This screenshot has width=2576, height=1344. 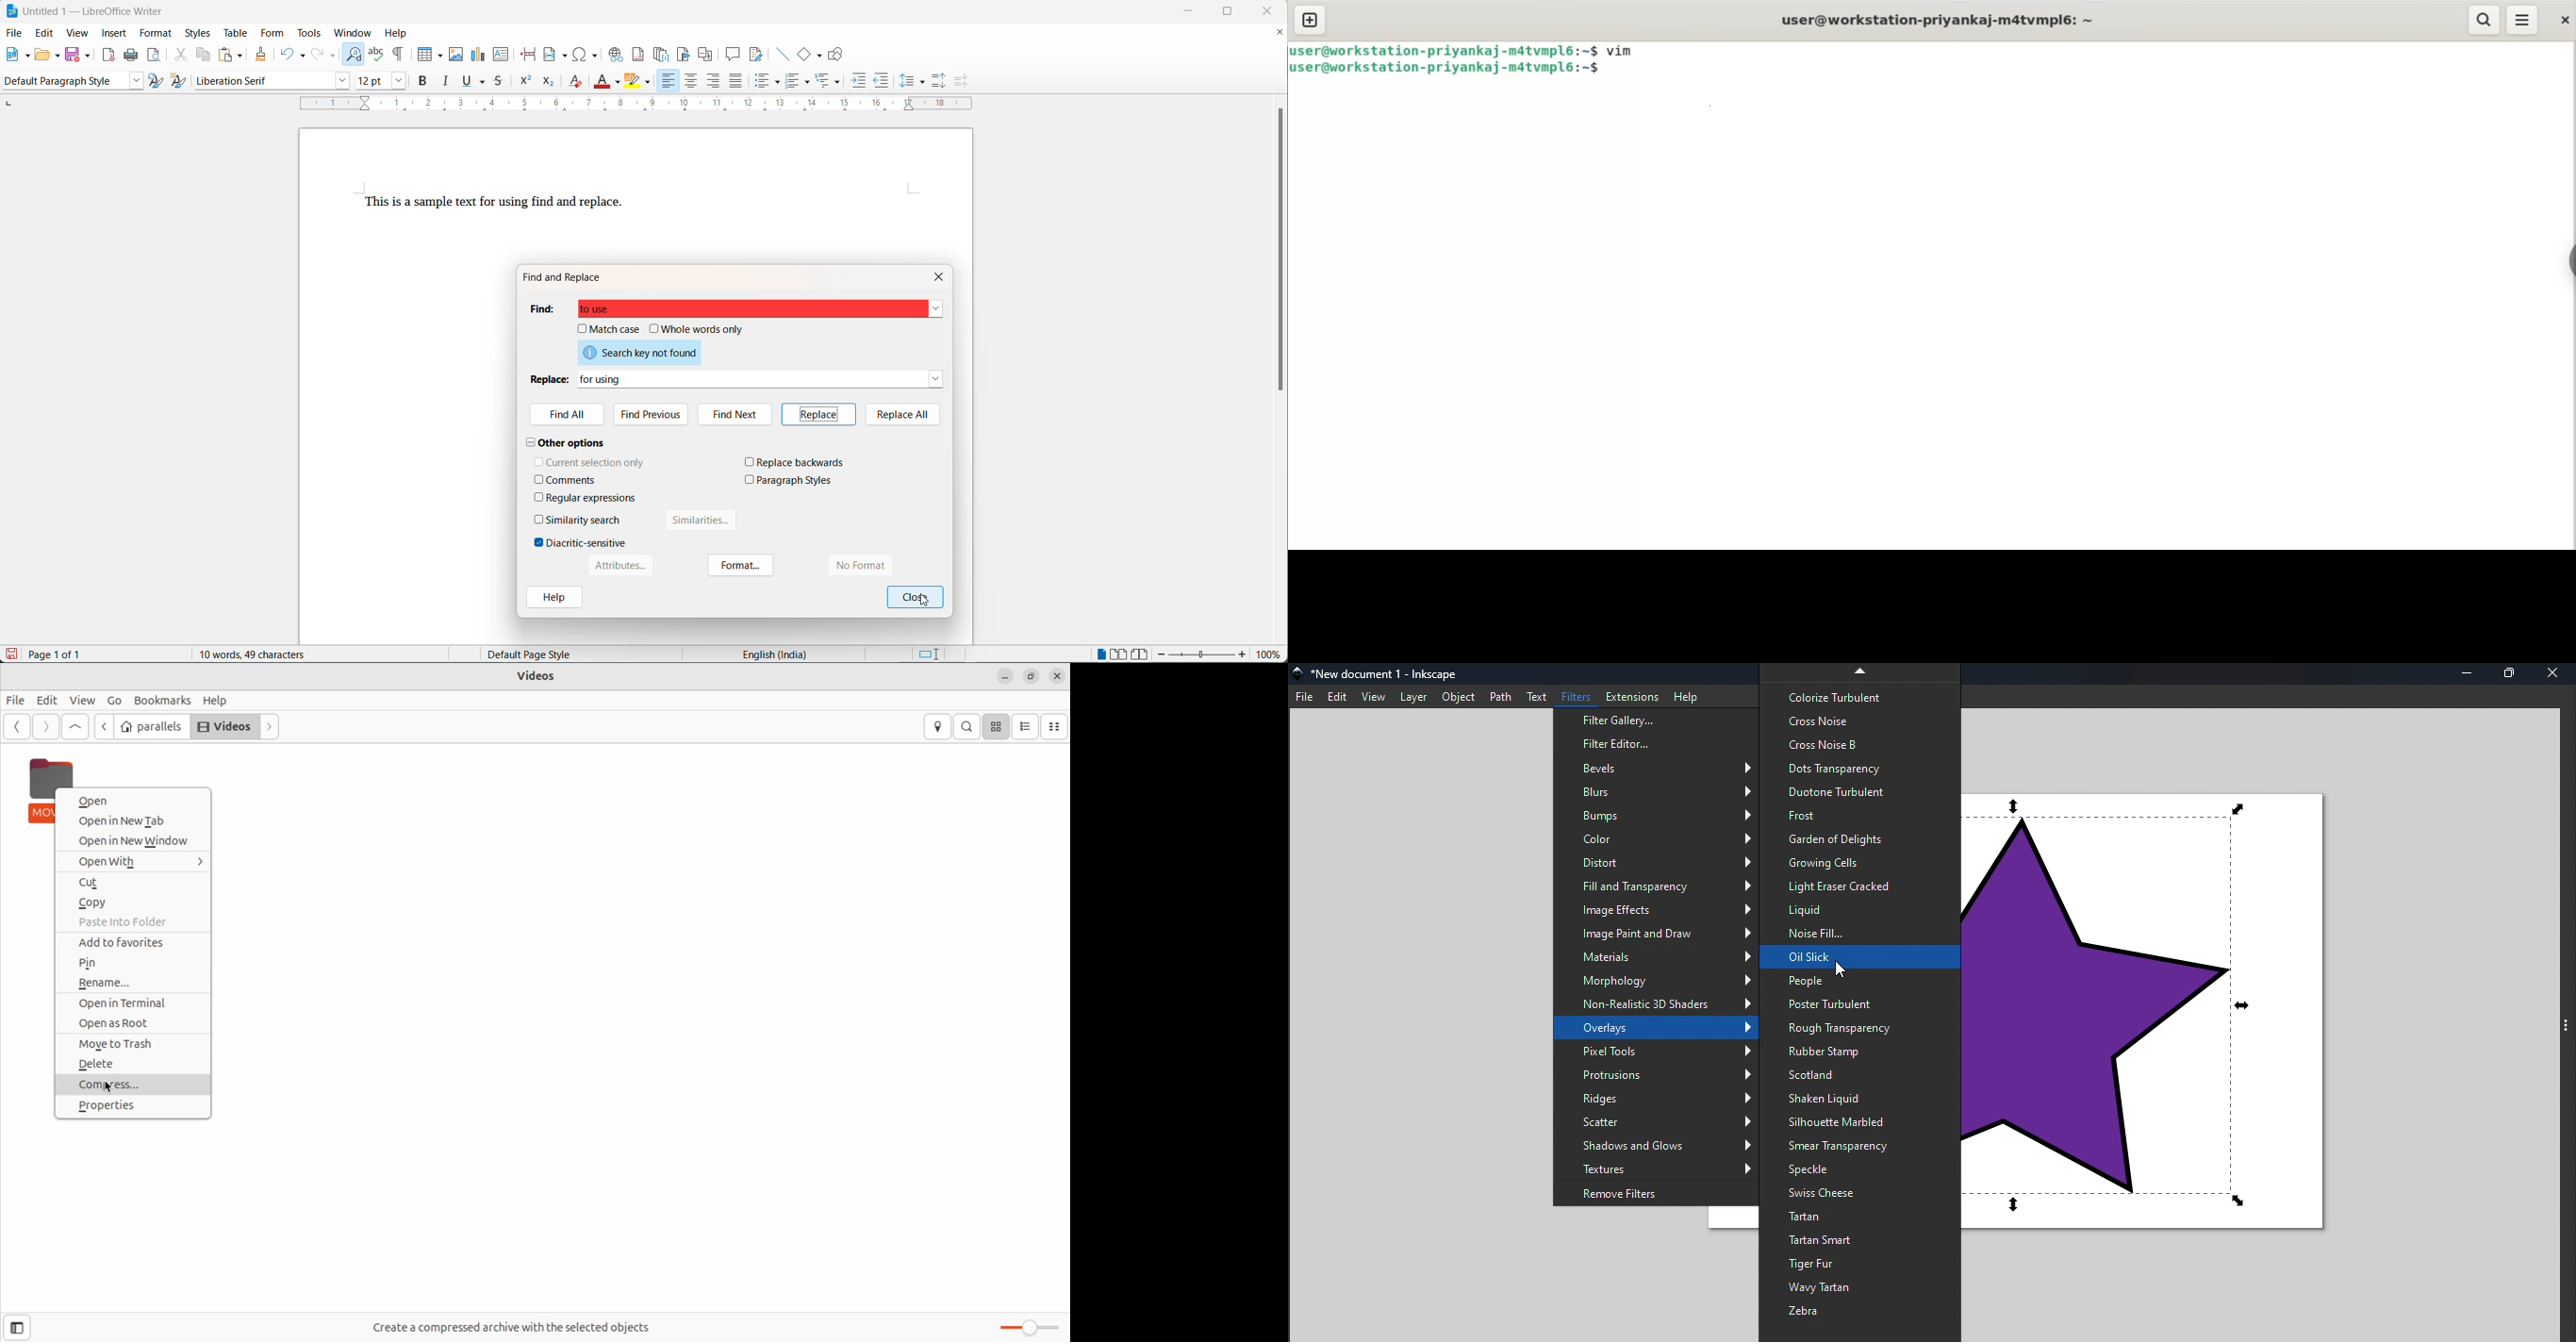 I want to click on Frost, so click(x=1858, y=817).